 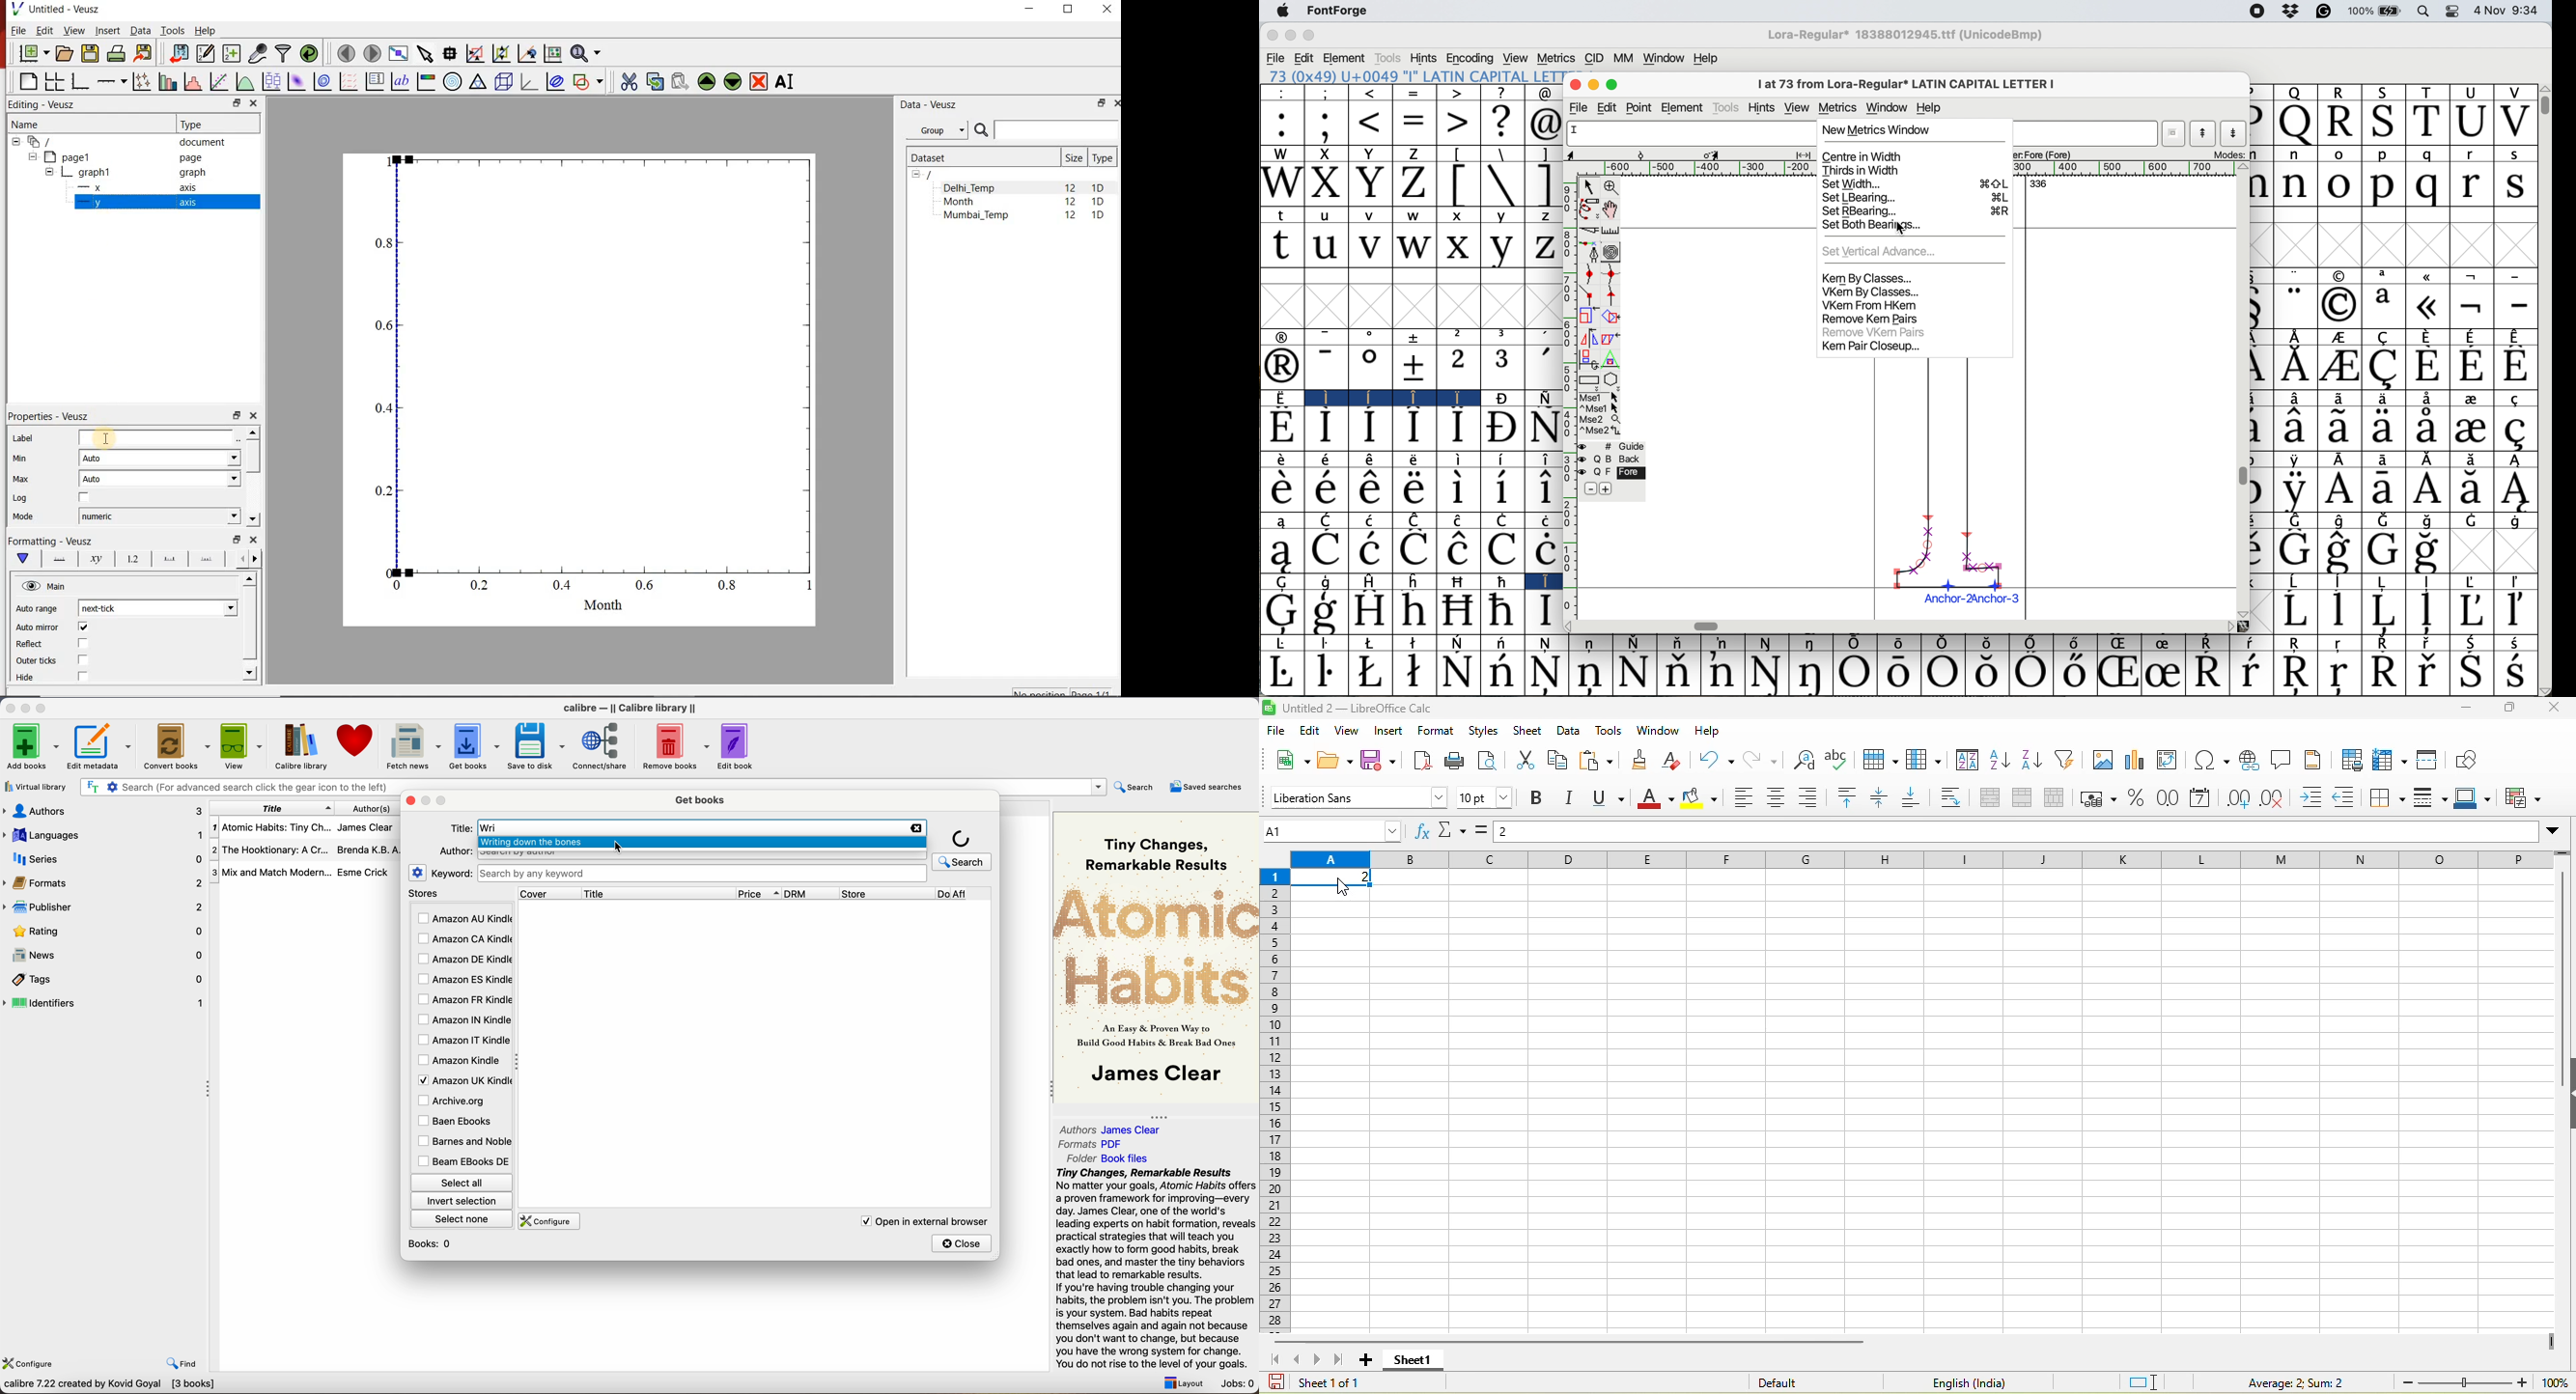 What do you see at coordinates (528, 81) in the screenshot?
I see `3d graph` at bounding box center [528, 81].